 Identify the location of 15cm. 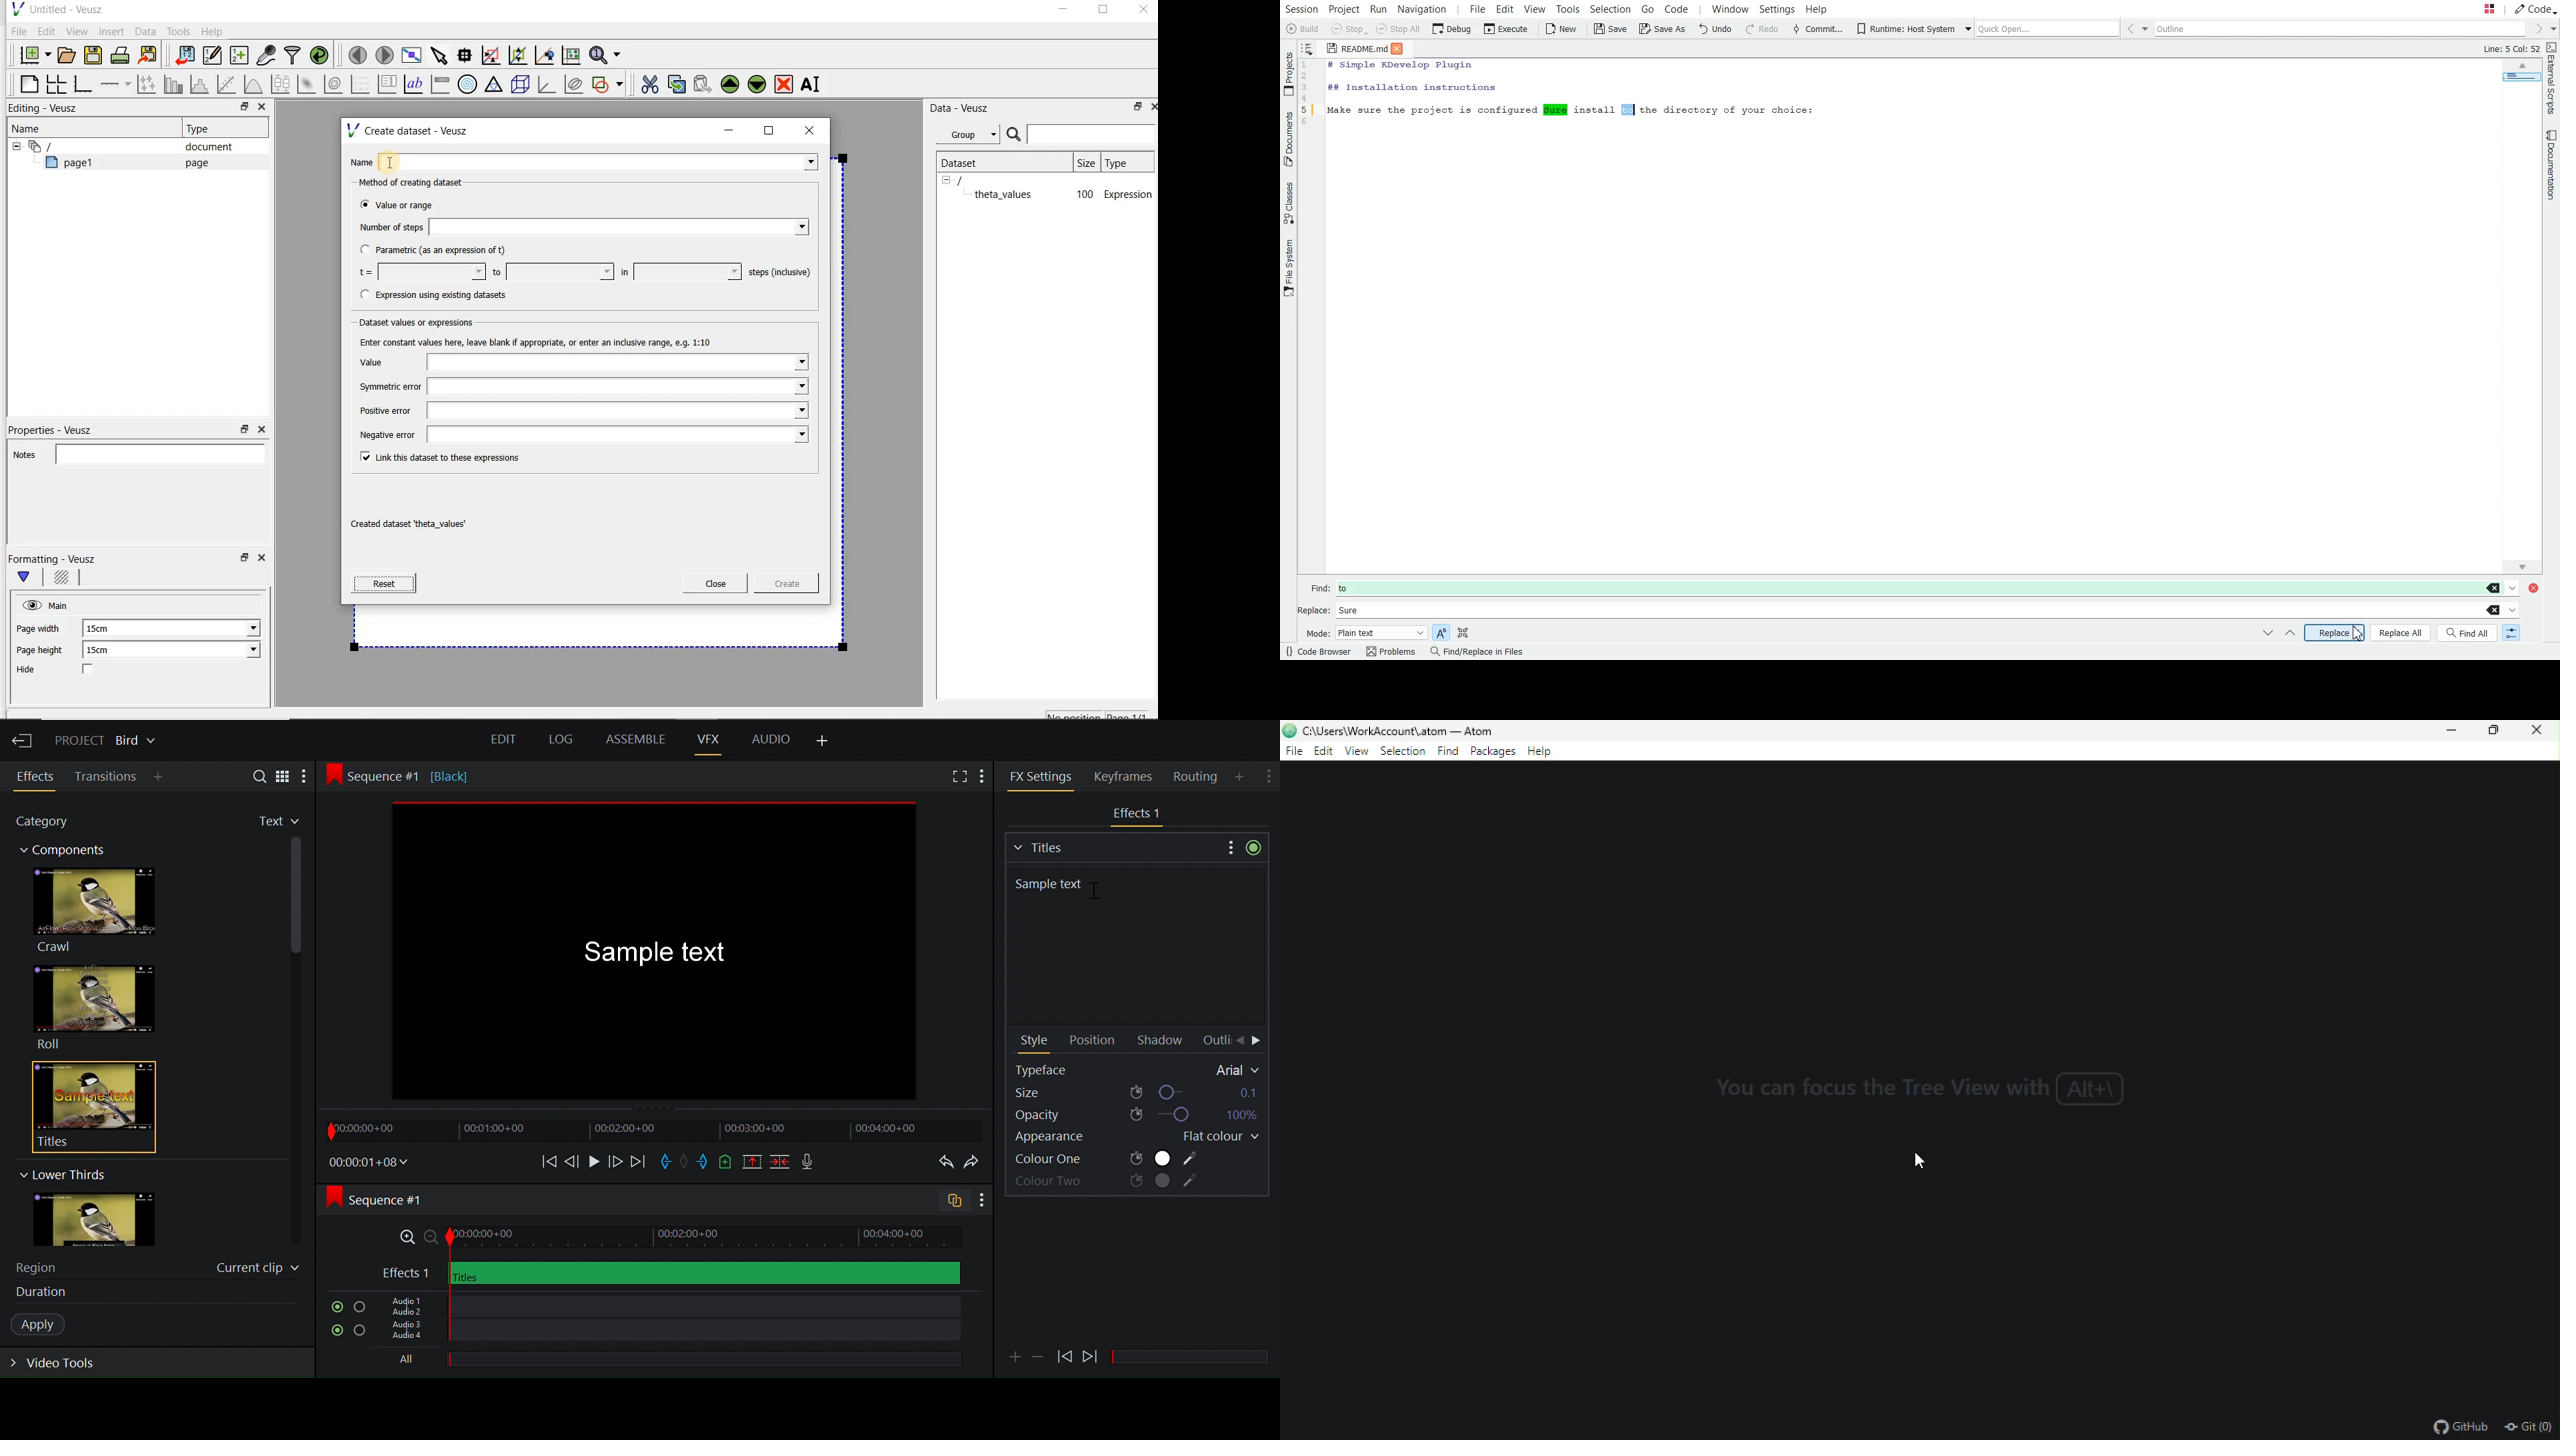
(106, 650).